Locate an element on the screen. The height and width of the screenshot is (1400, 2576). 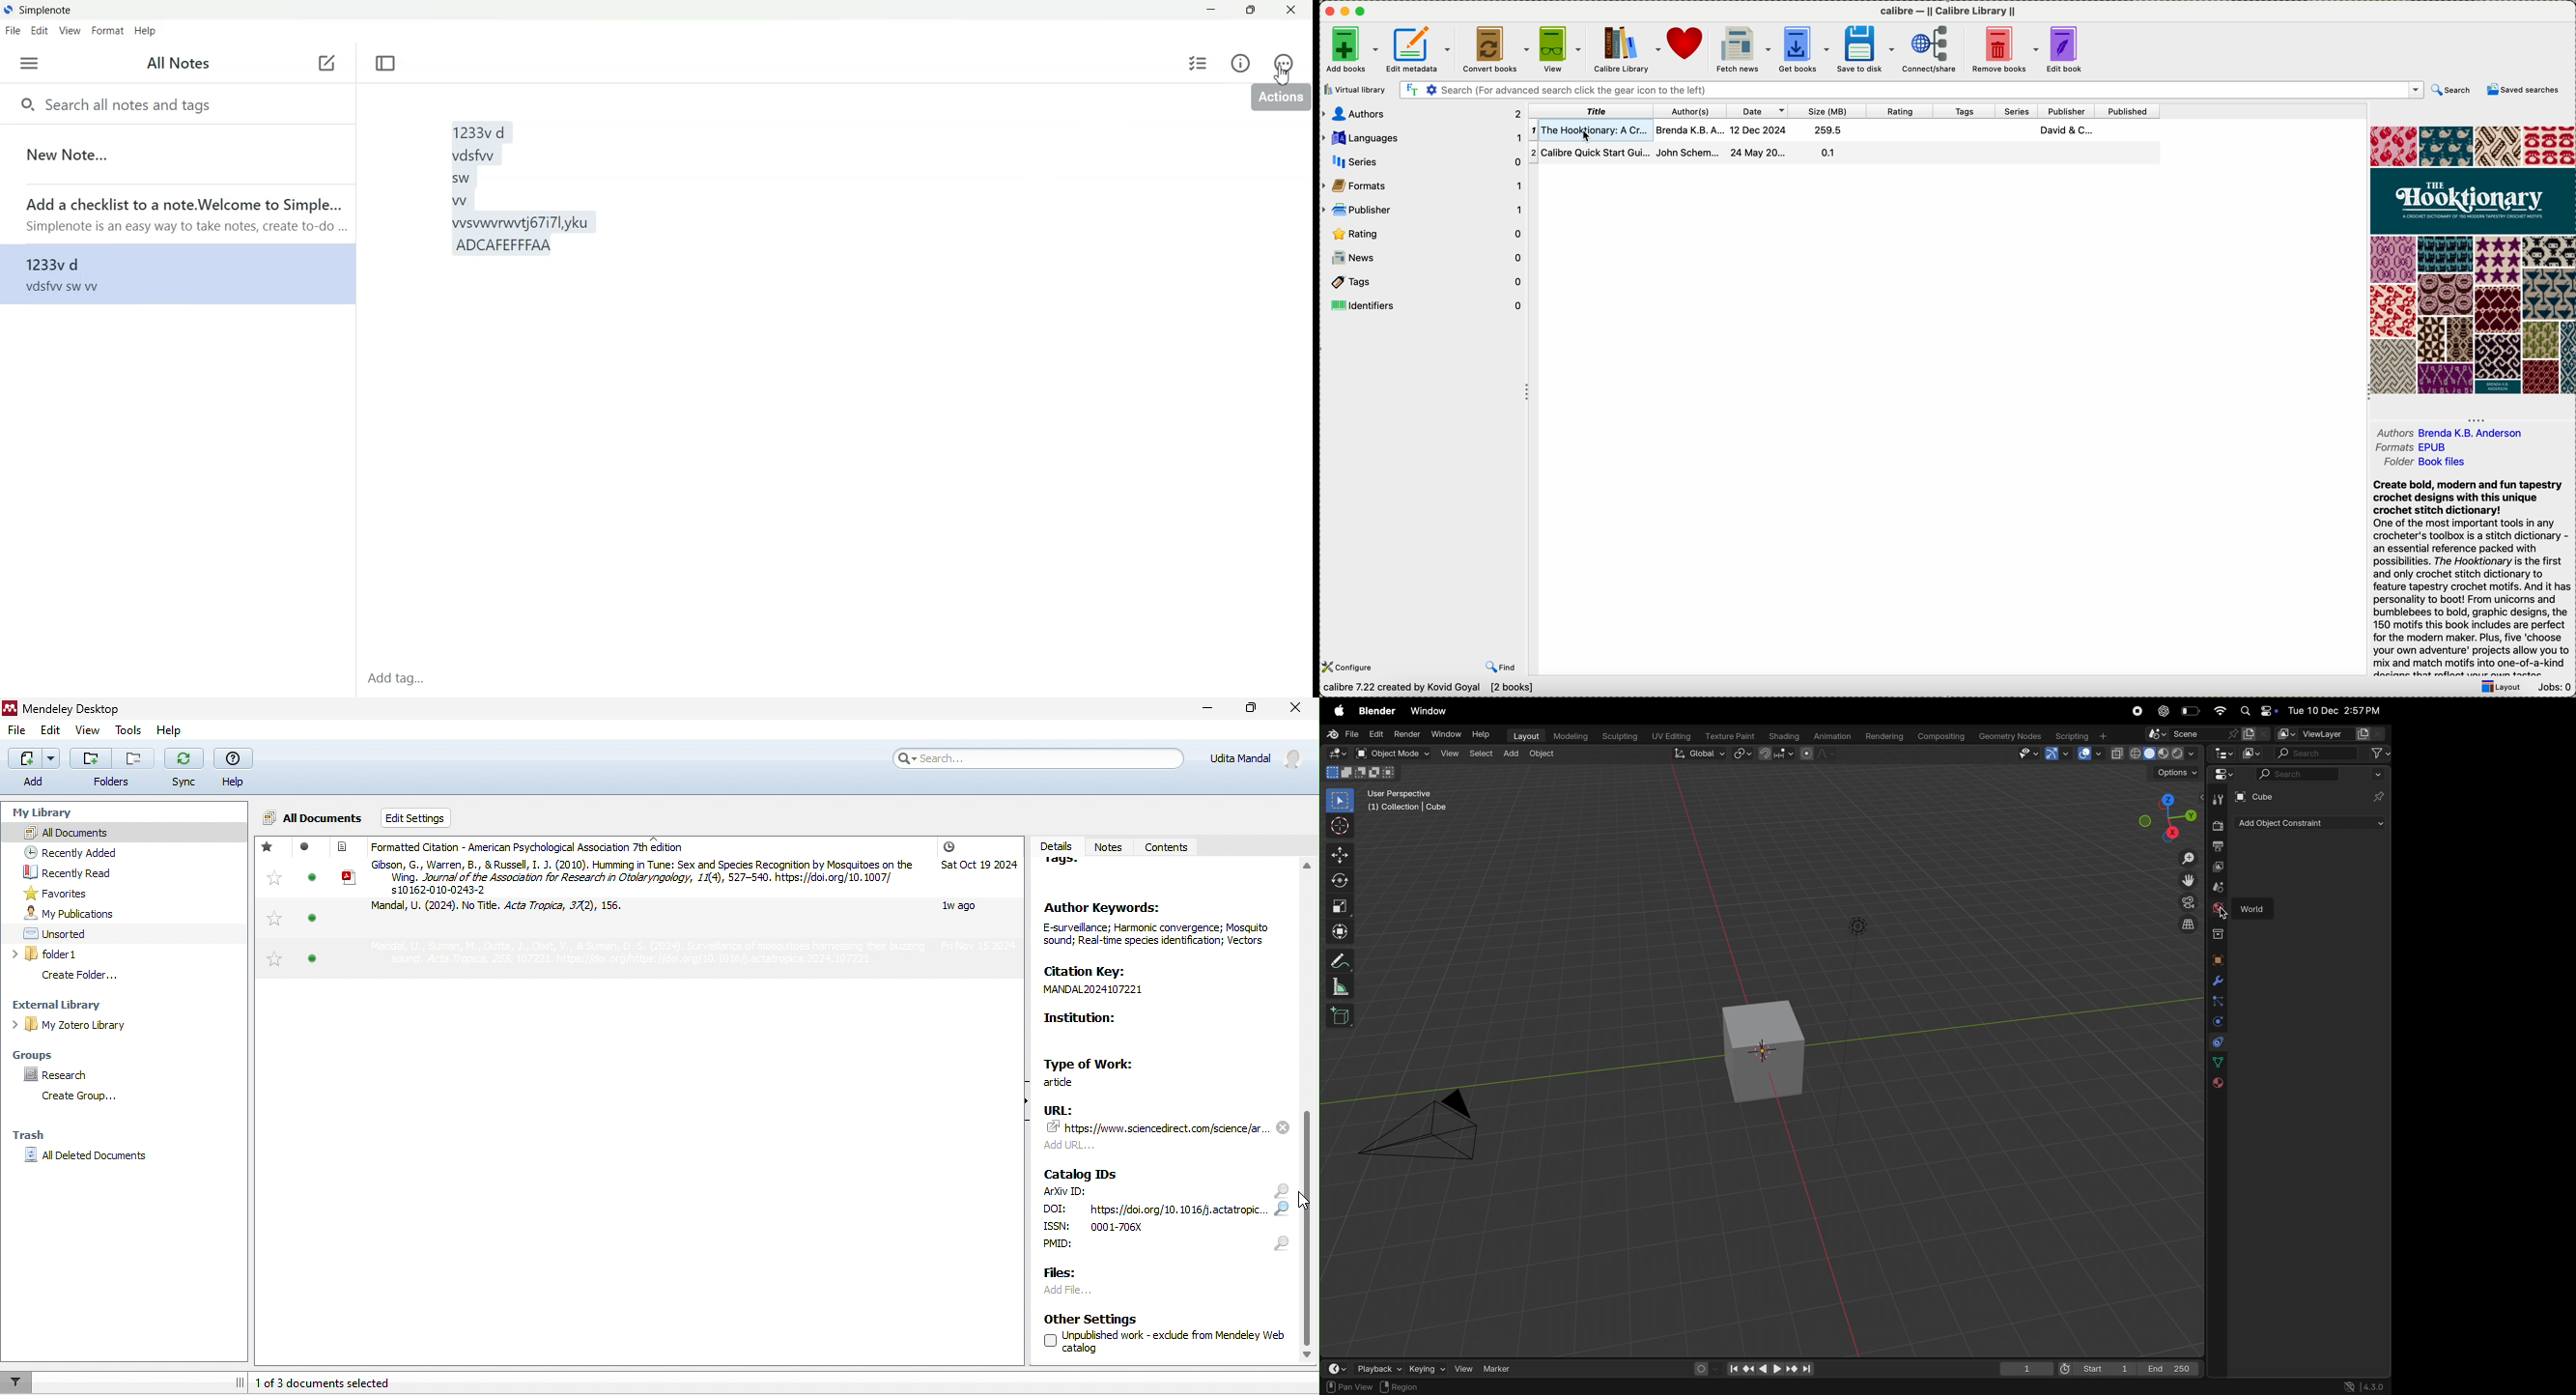
contents is located at coordinates (1169, 848).